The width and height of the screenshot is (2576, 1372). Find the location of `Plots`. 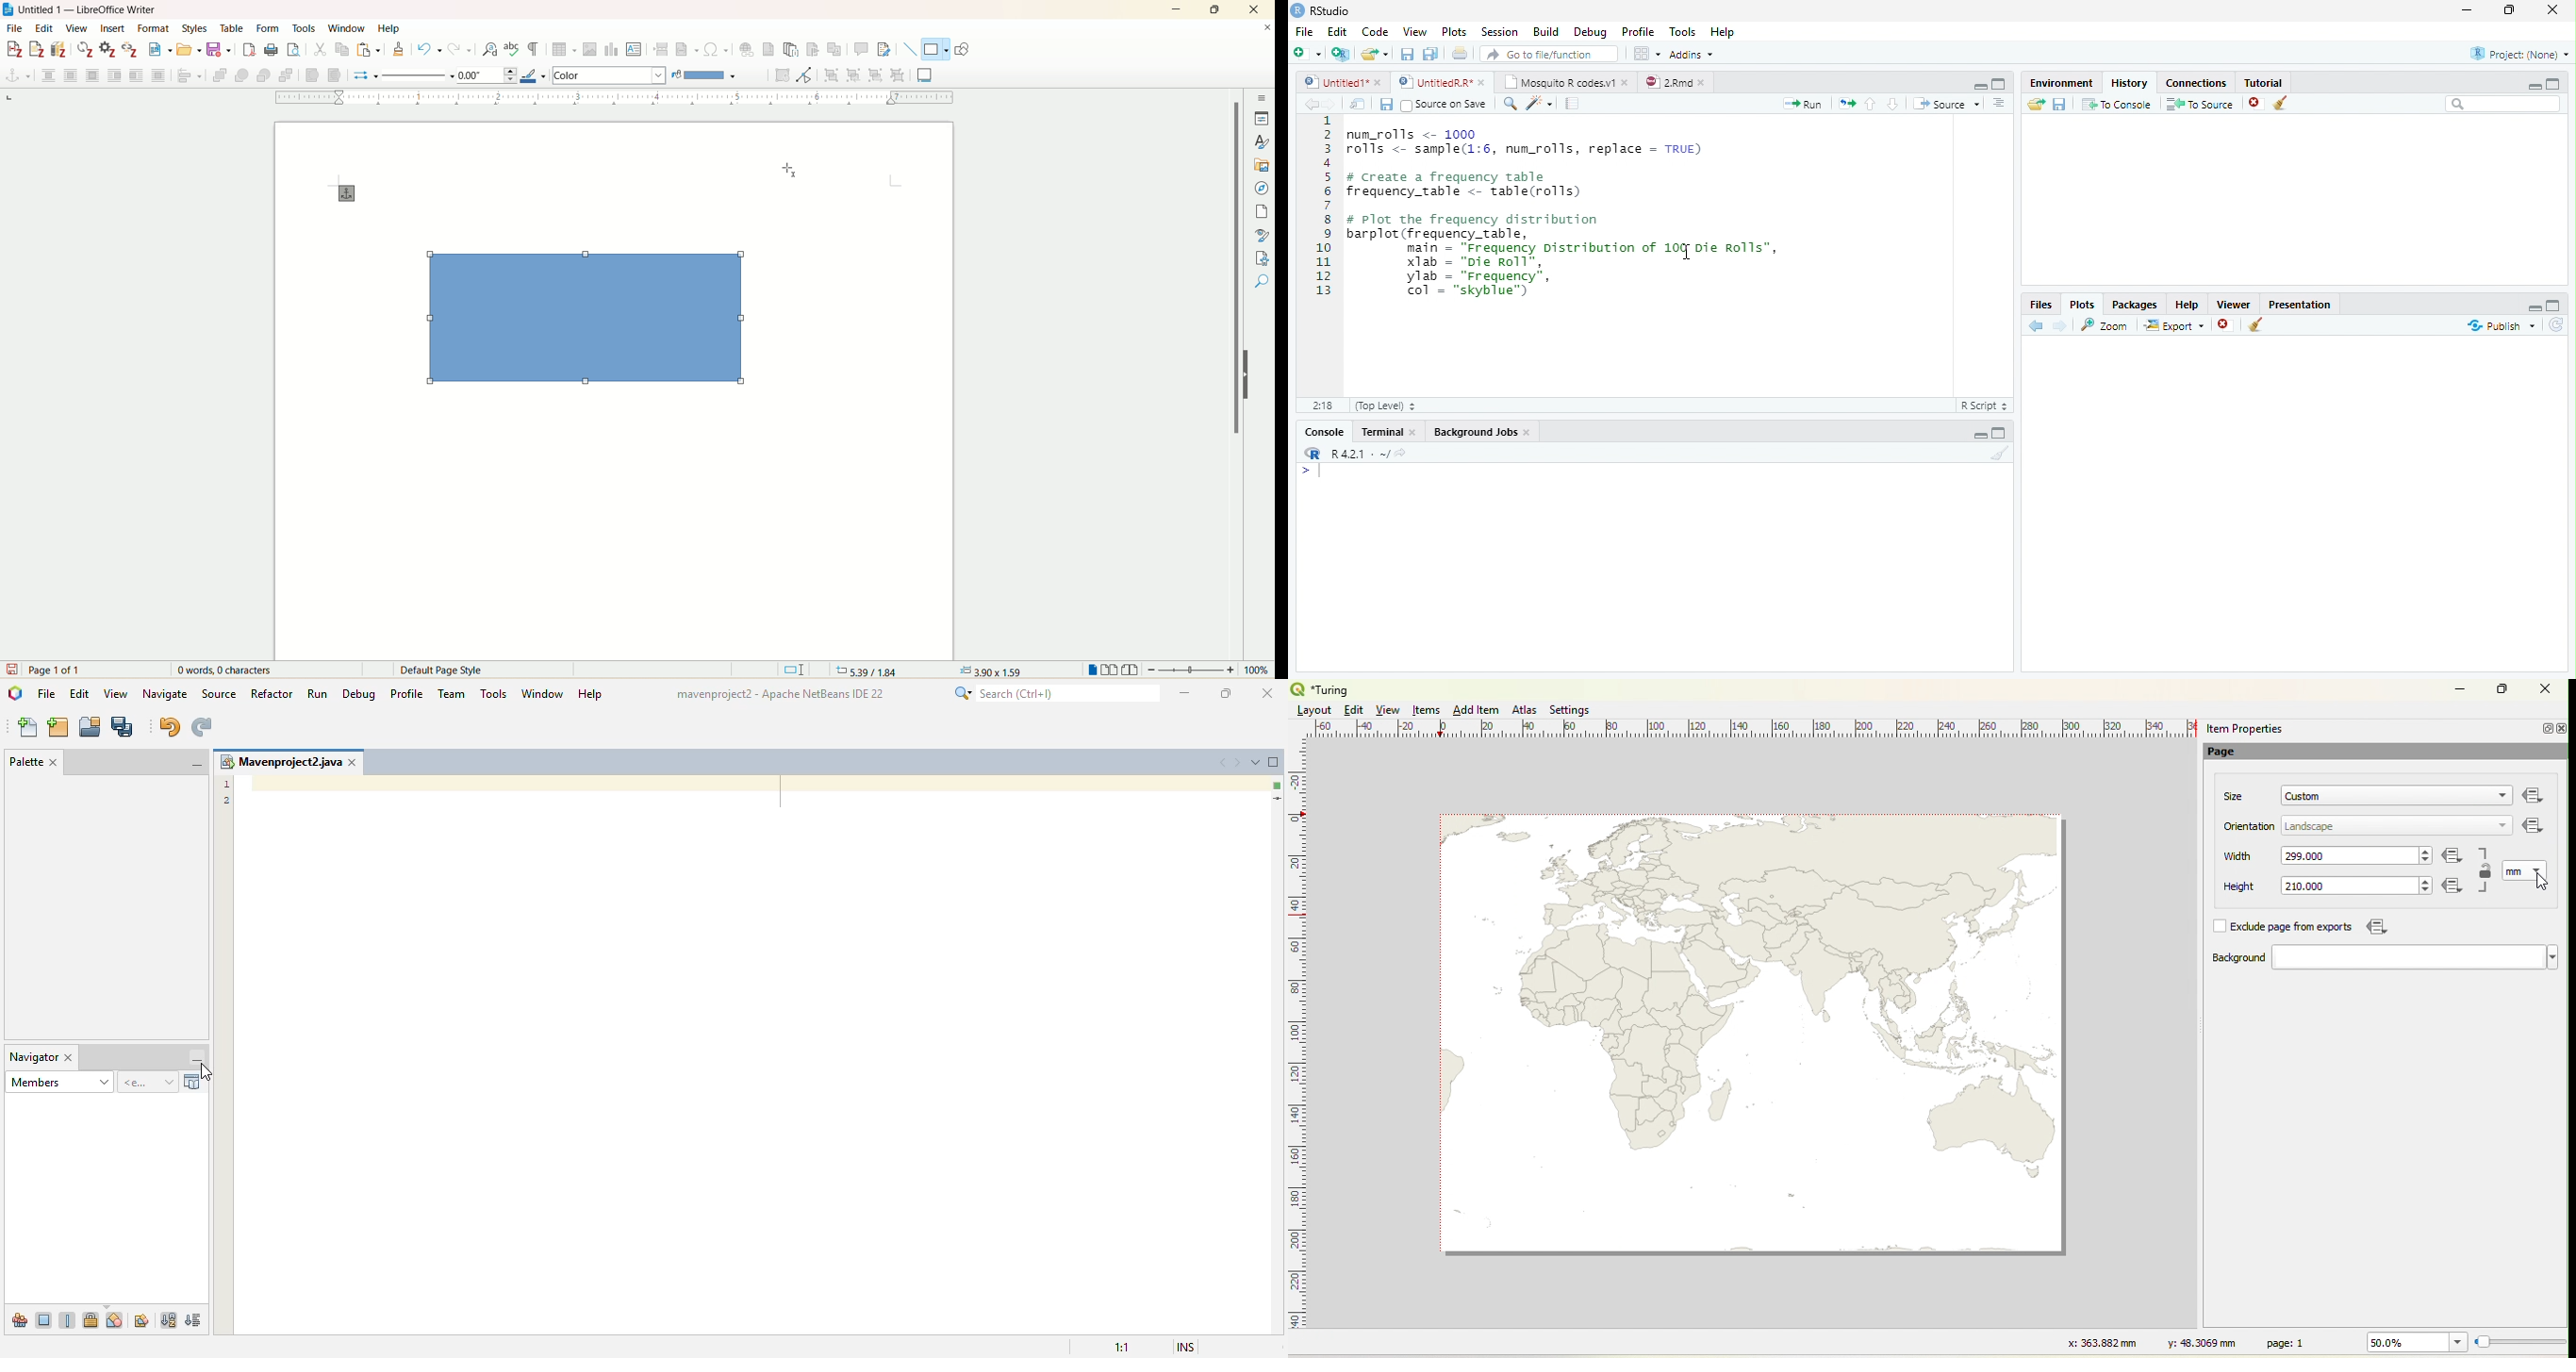

Plots is located at coordinates (1455, 30).